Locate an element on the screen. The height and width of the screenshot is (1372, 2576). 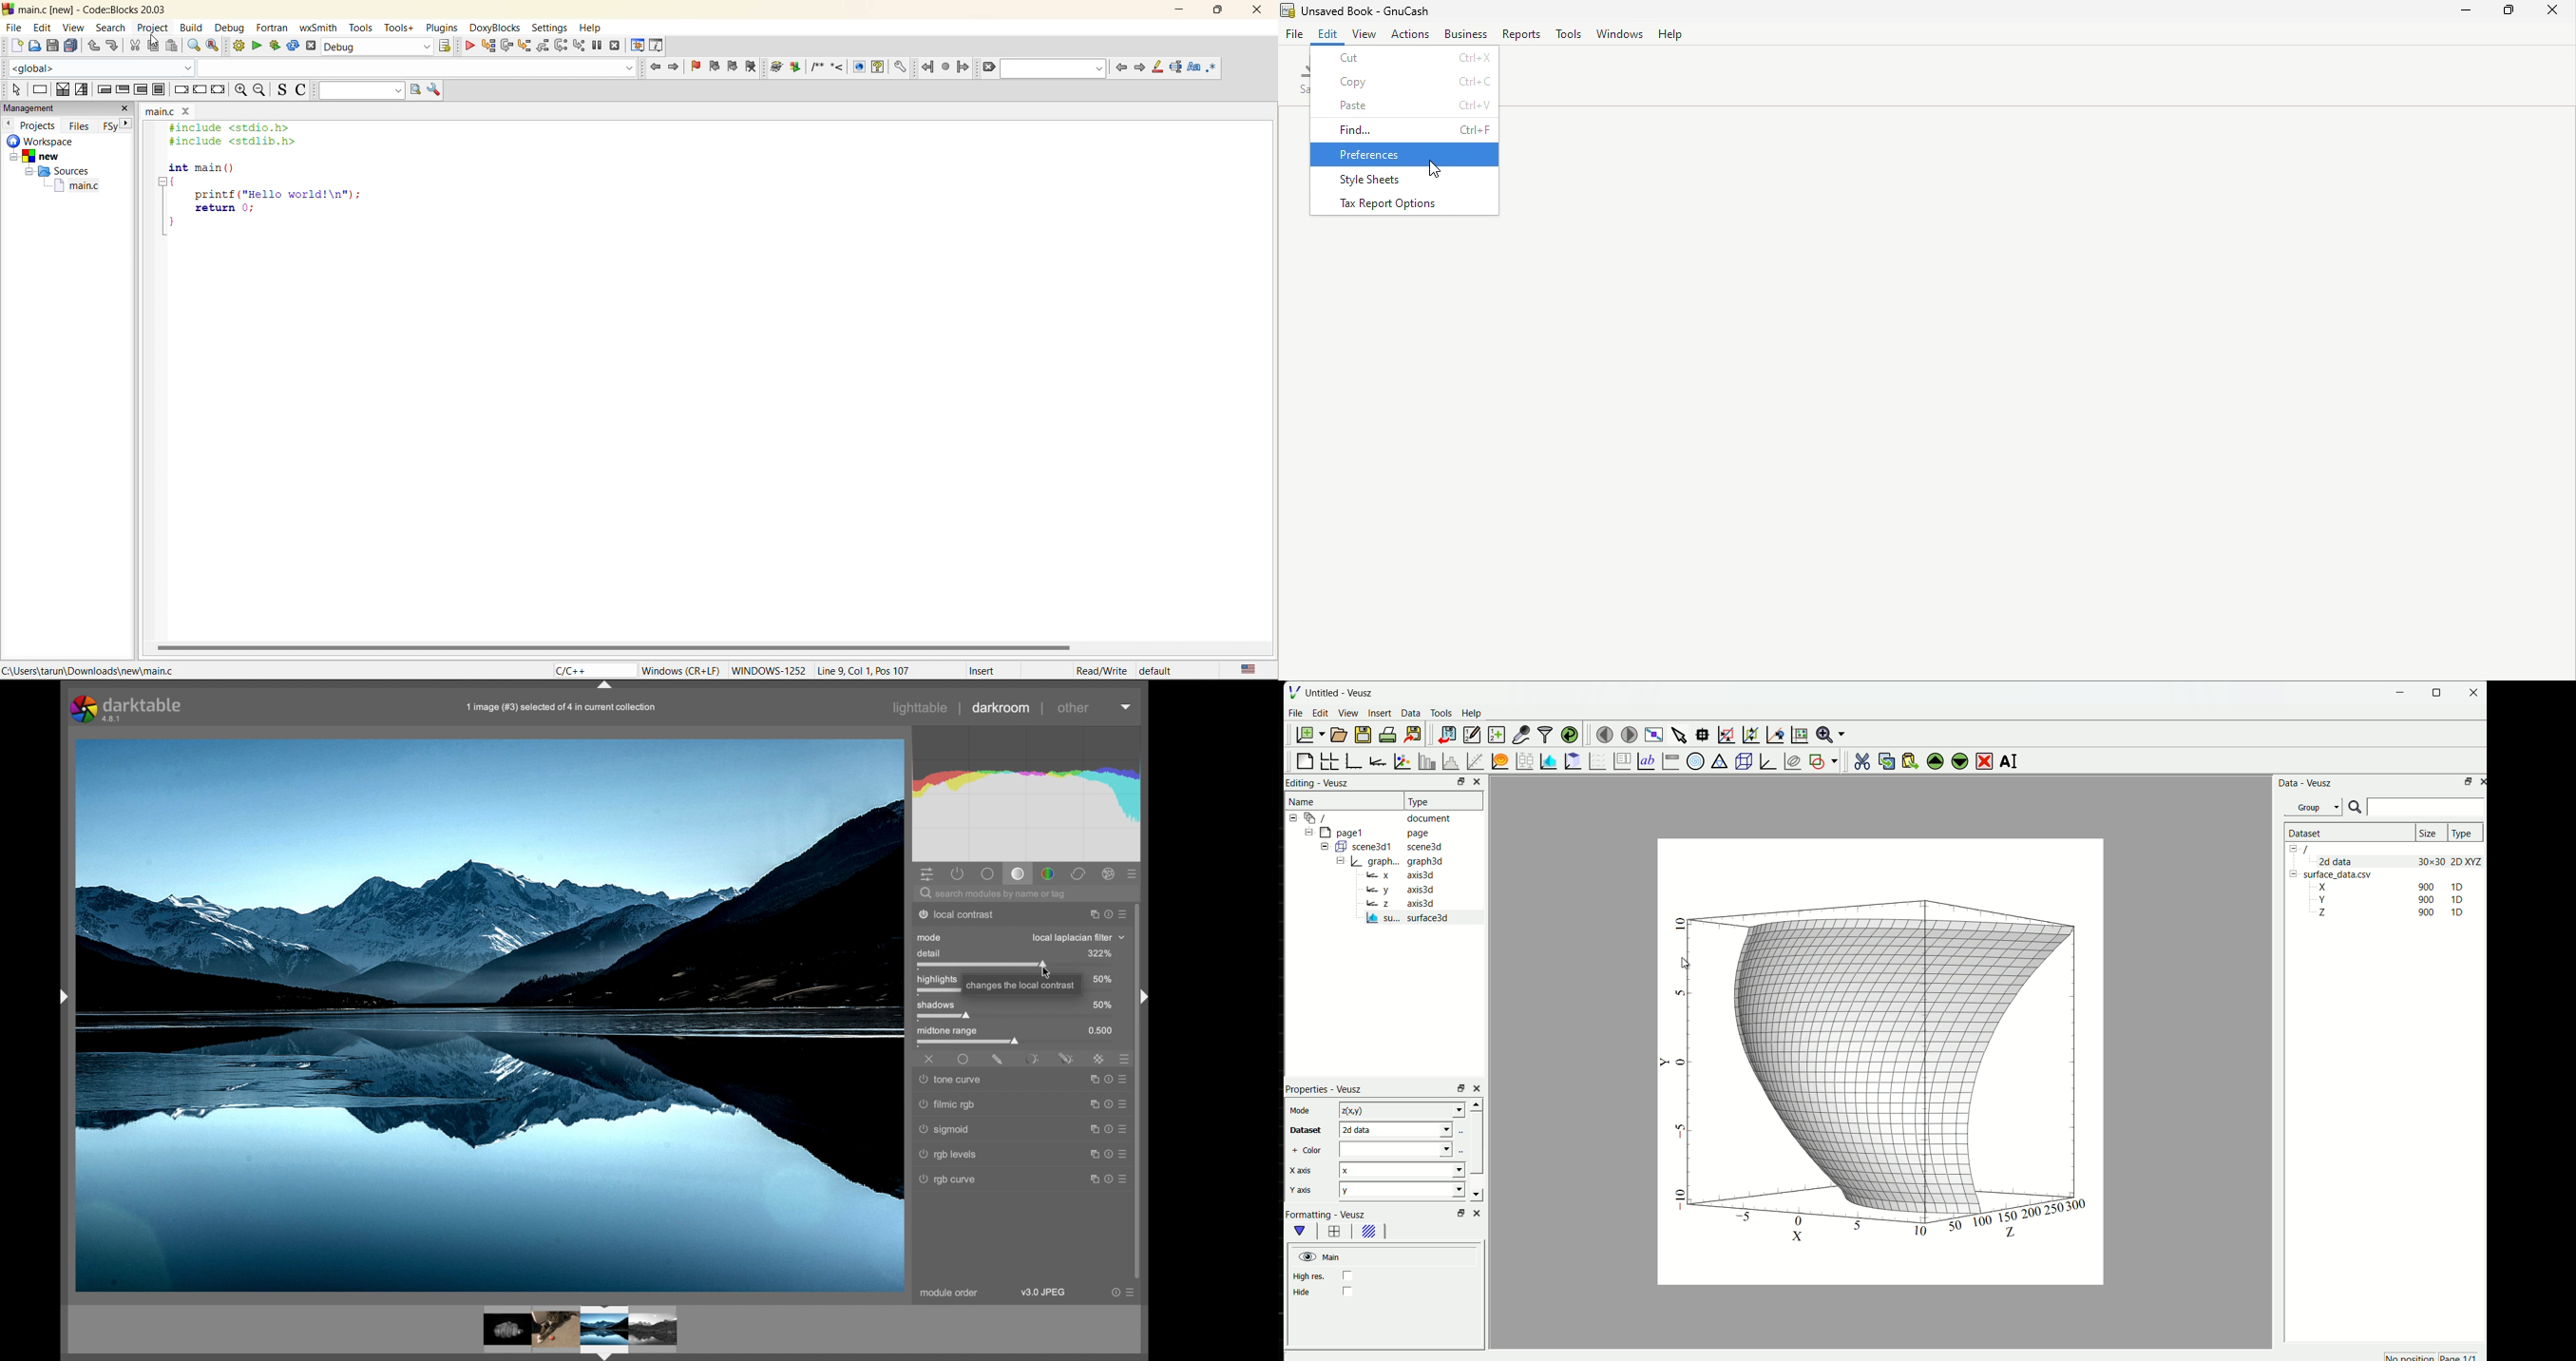
exit condition loop is located at coordinates (122, 89).